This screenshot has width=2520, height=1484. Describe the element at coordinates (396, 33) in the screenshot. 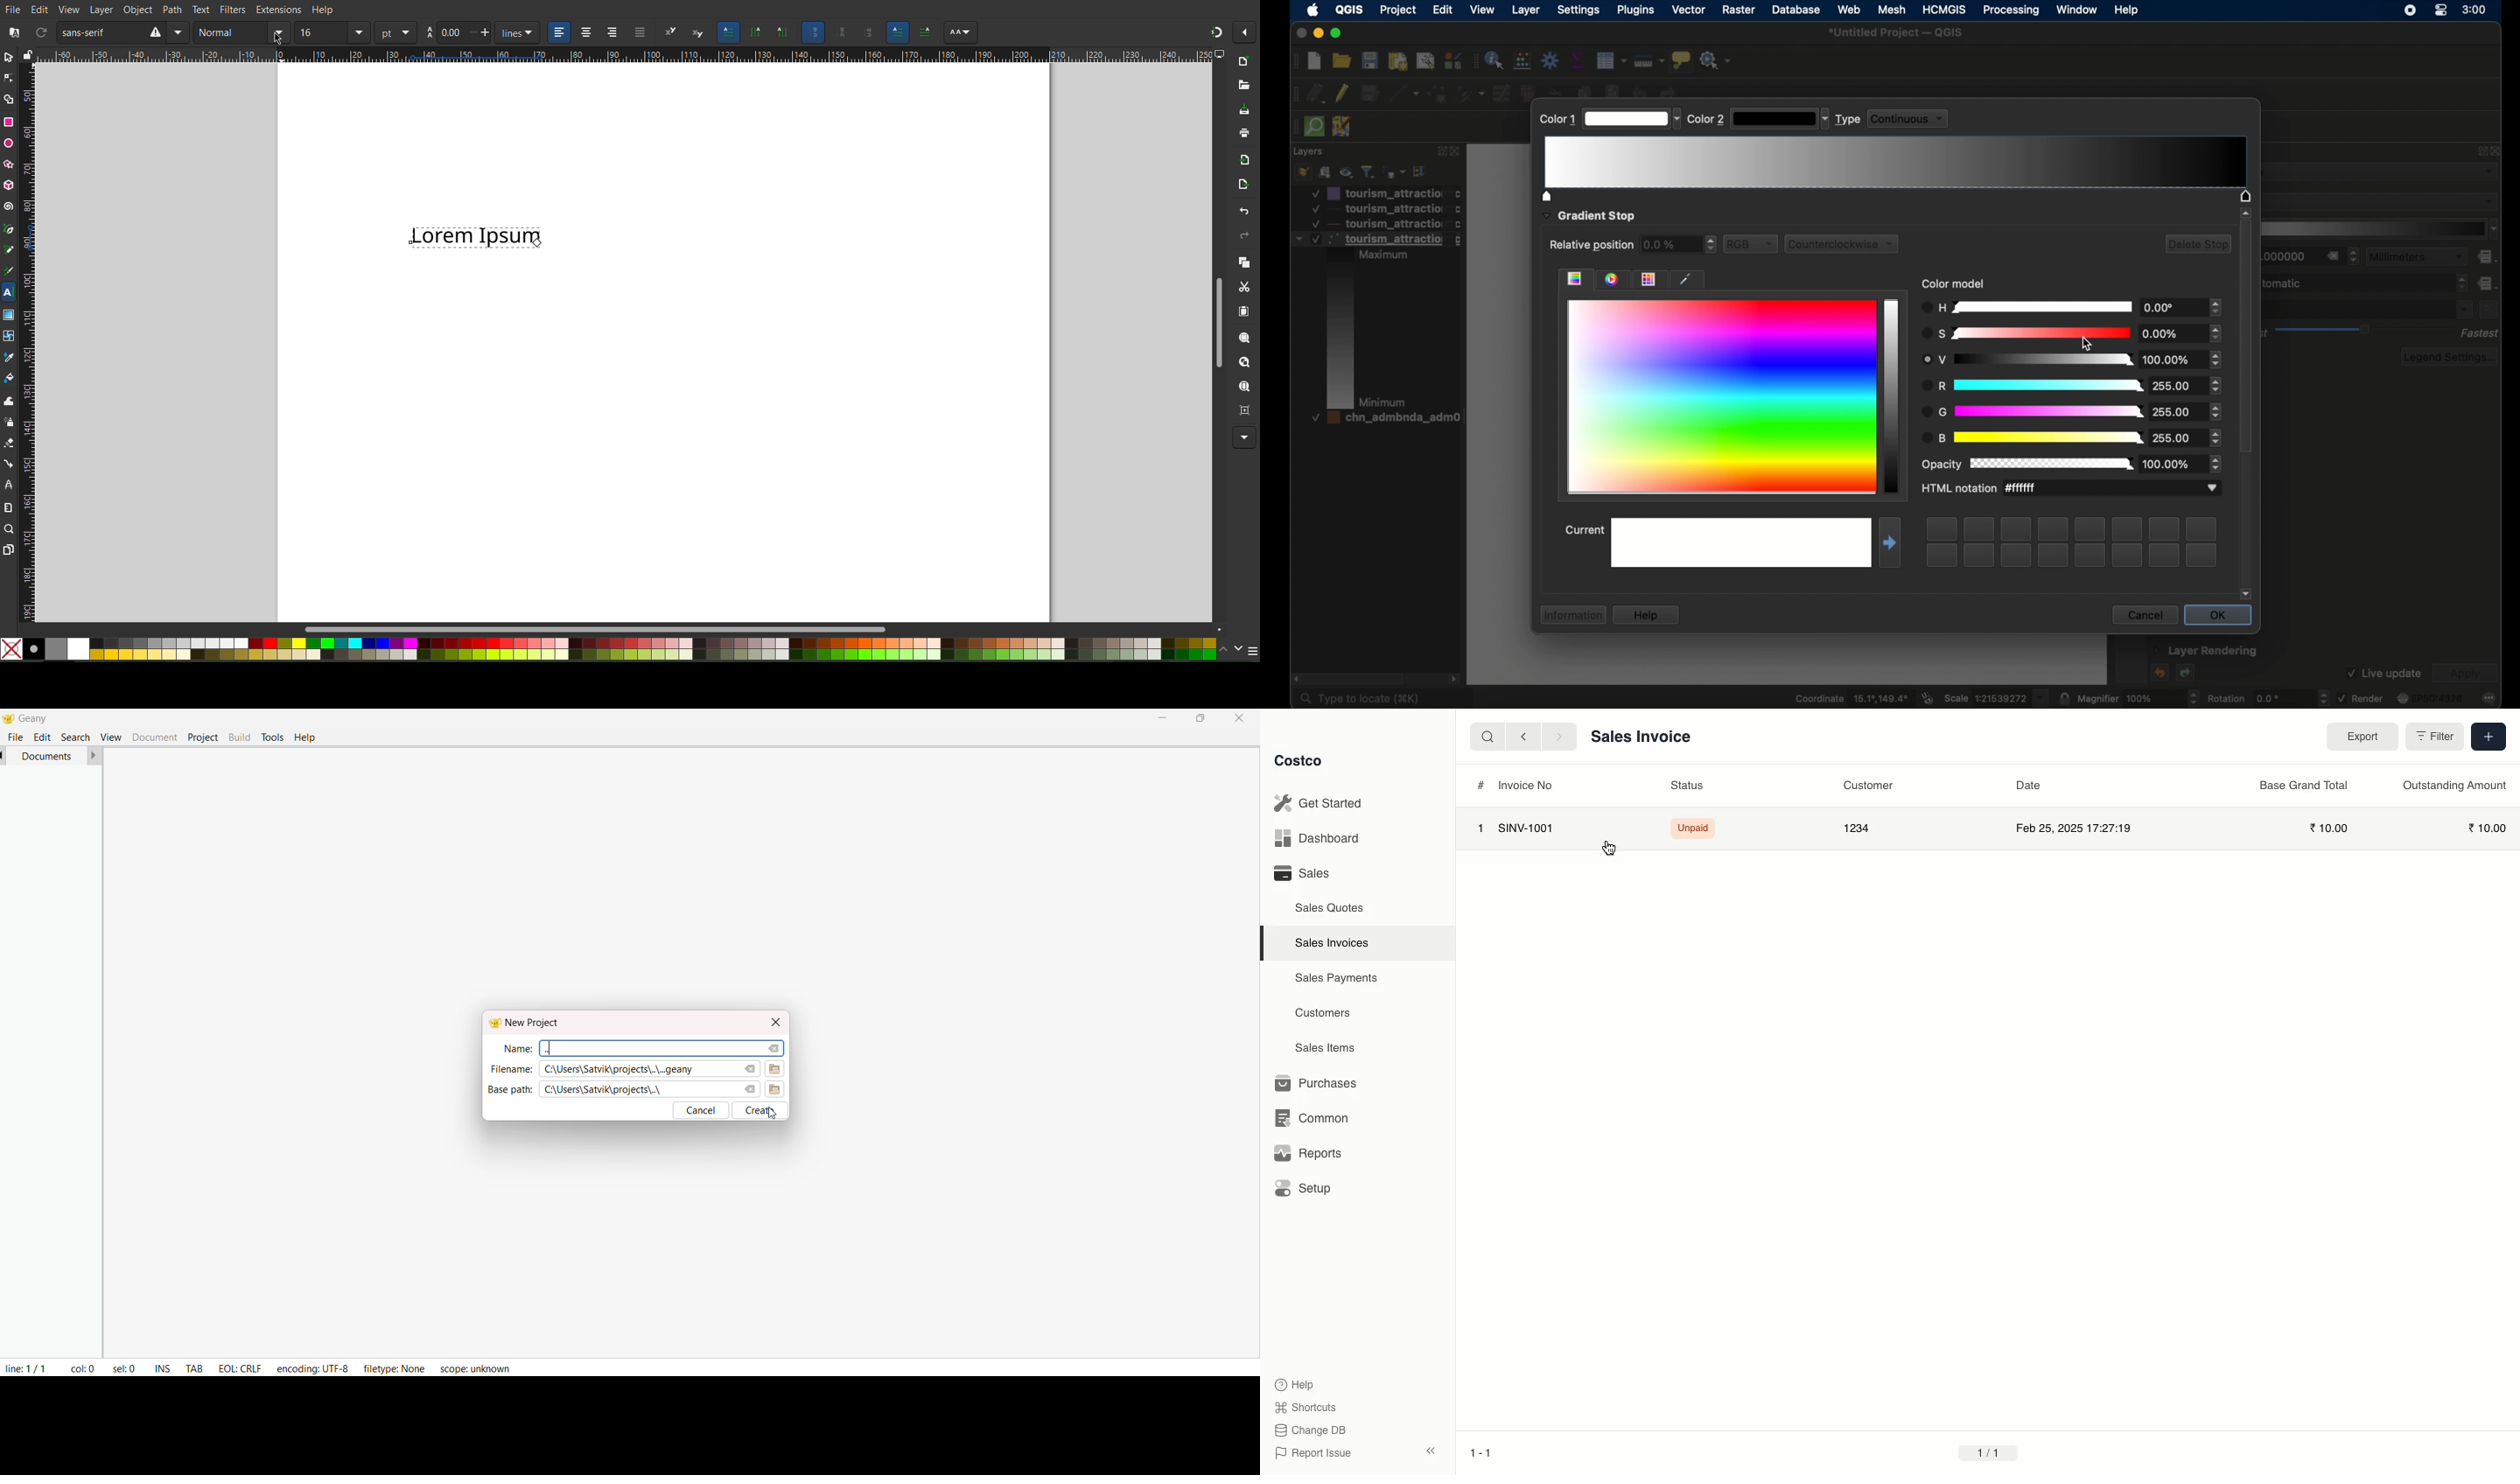

I see `unit` at that location.